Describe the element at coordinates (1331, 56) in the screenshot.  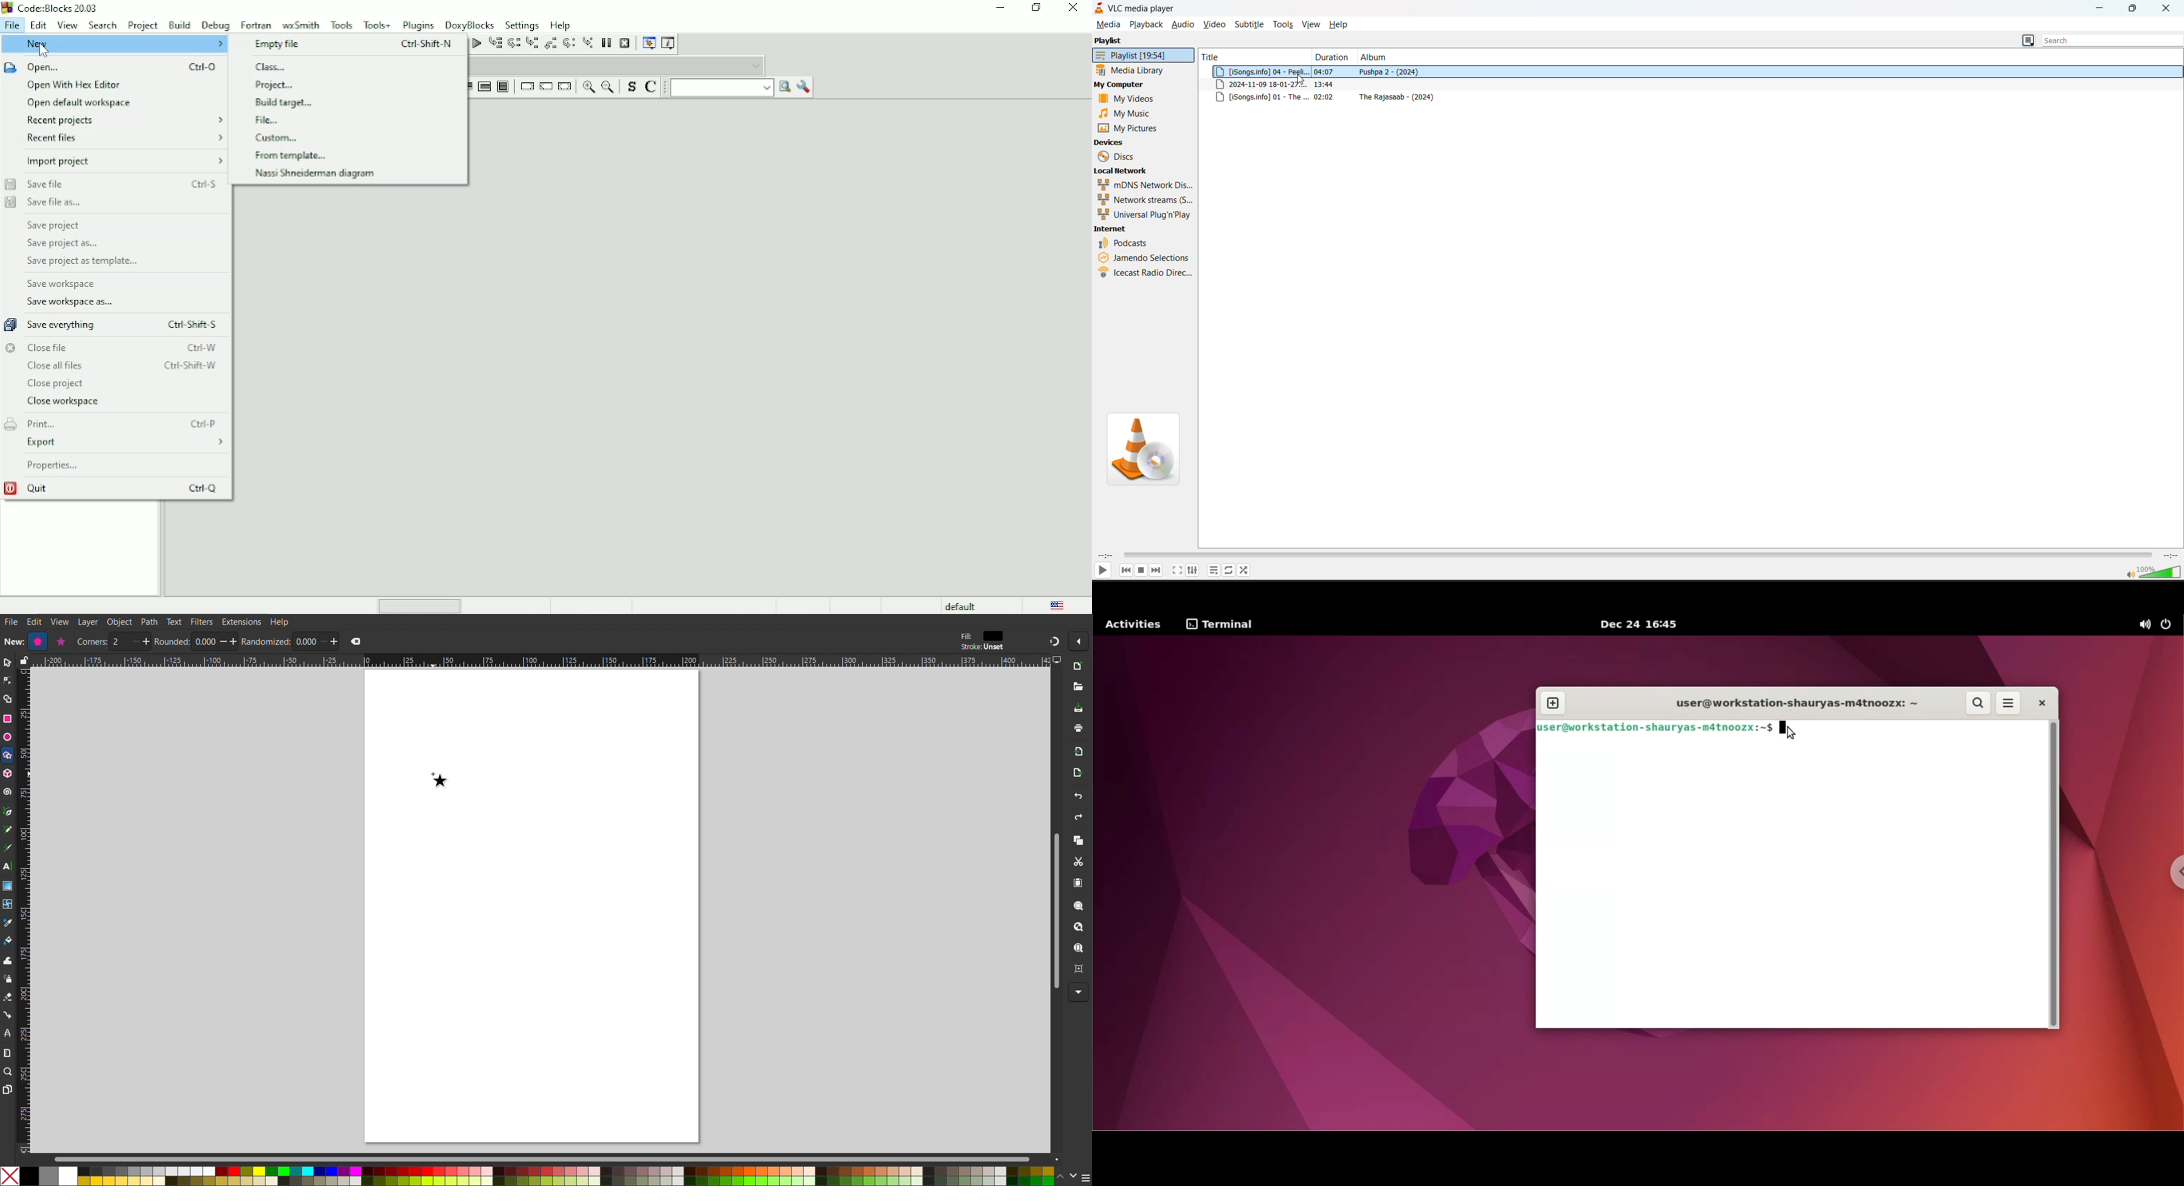
I see `duration` at that location.